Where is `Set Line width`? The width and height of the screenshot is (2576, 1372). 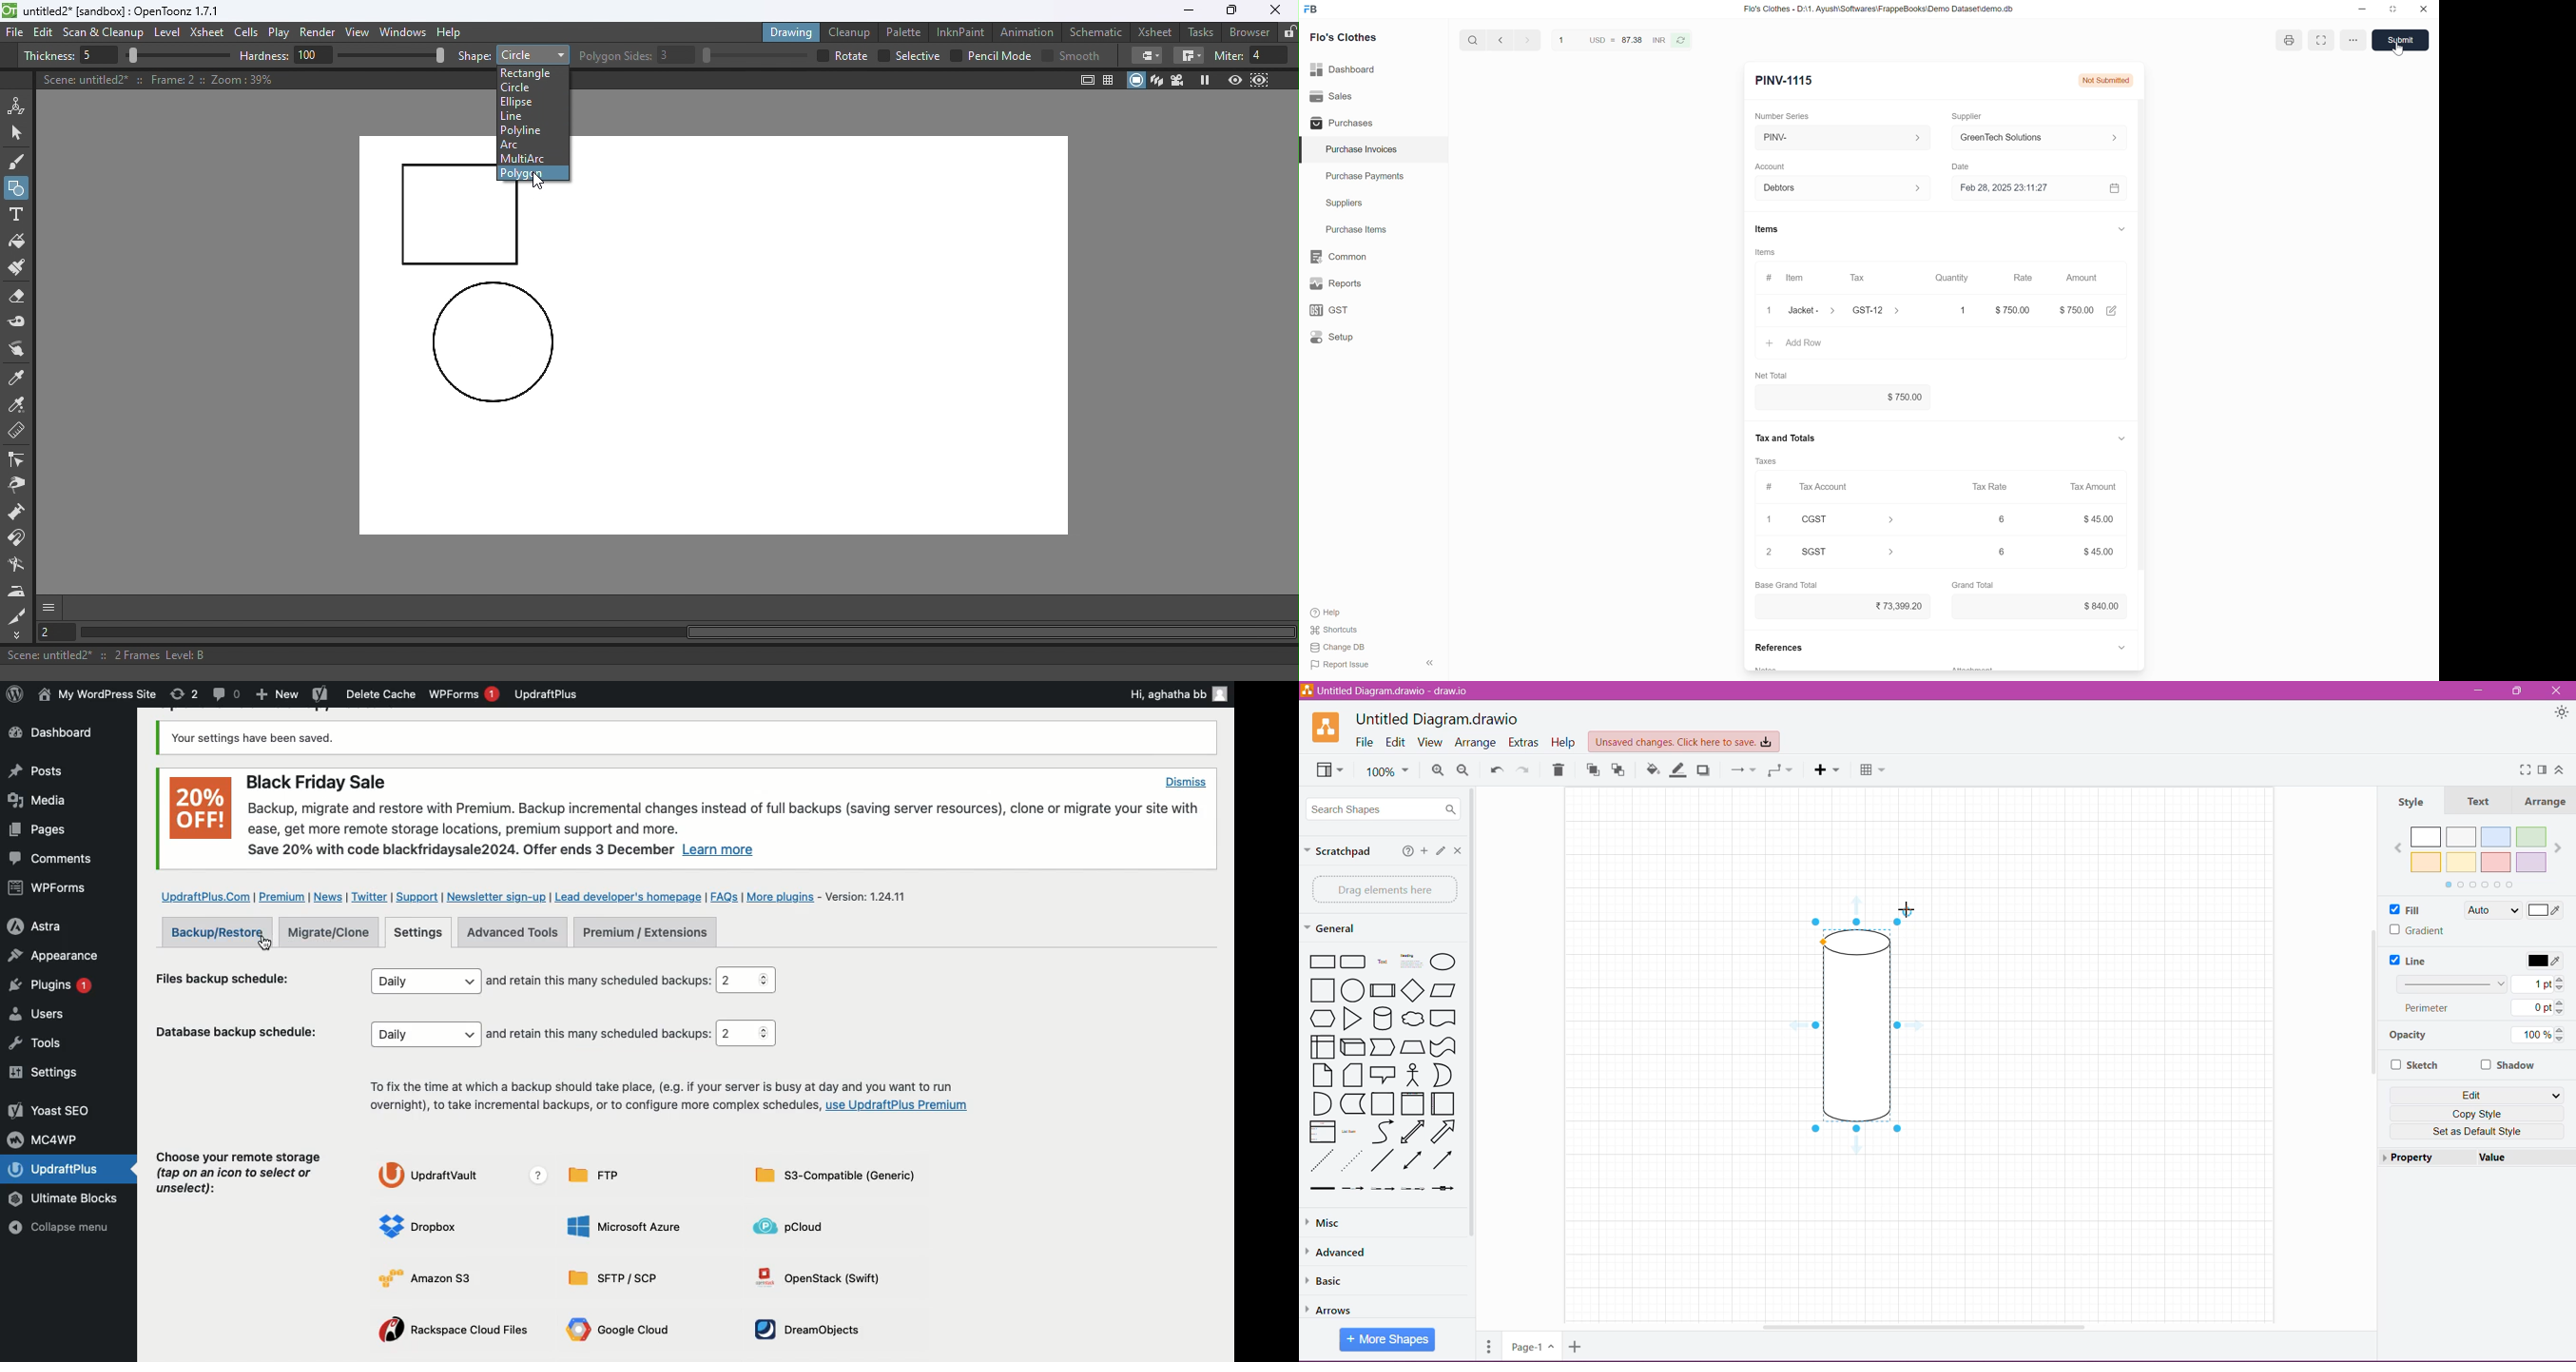
Set Line width is located at coordinates (2481, 983).